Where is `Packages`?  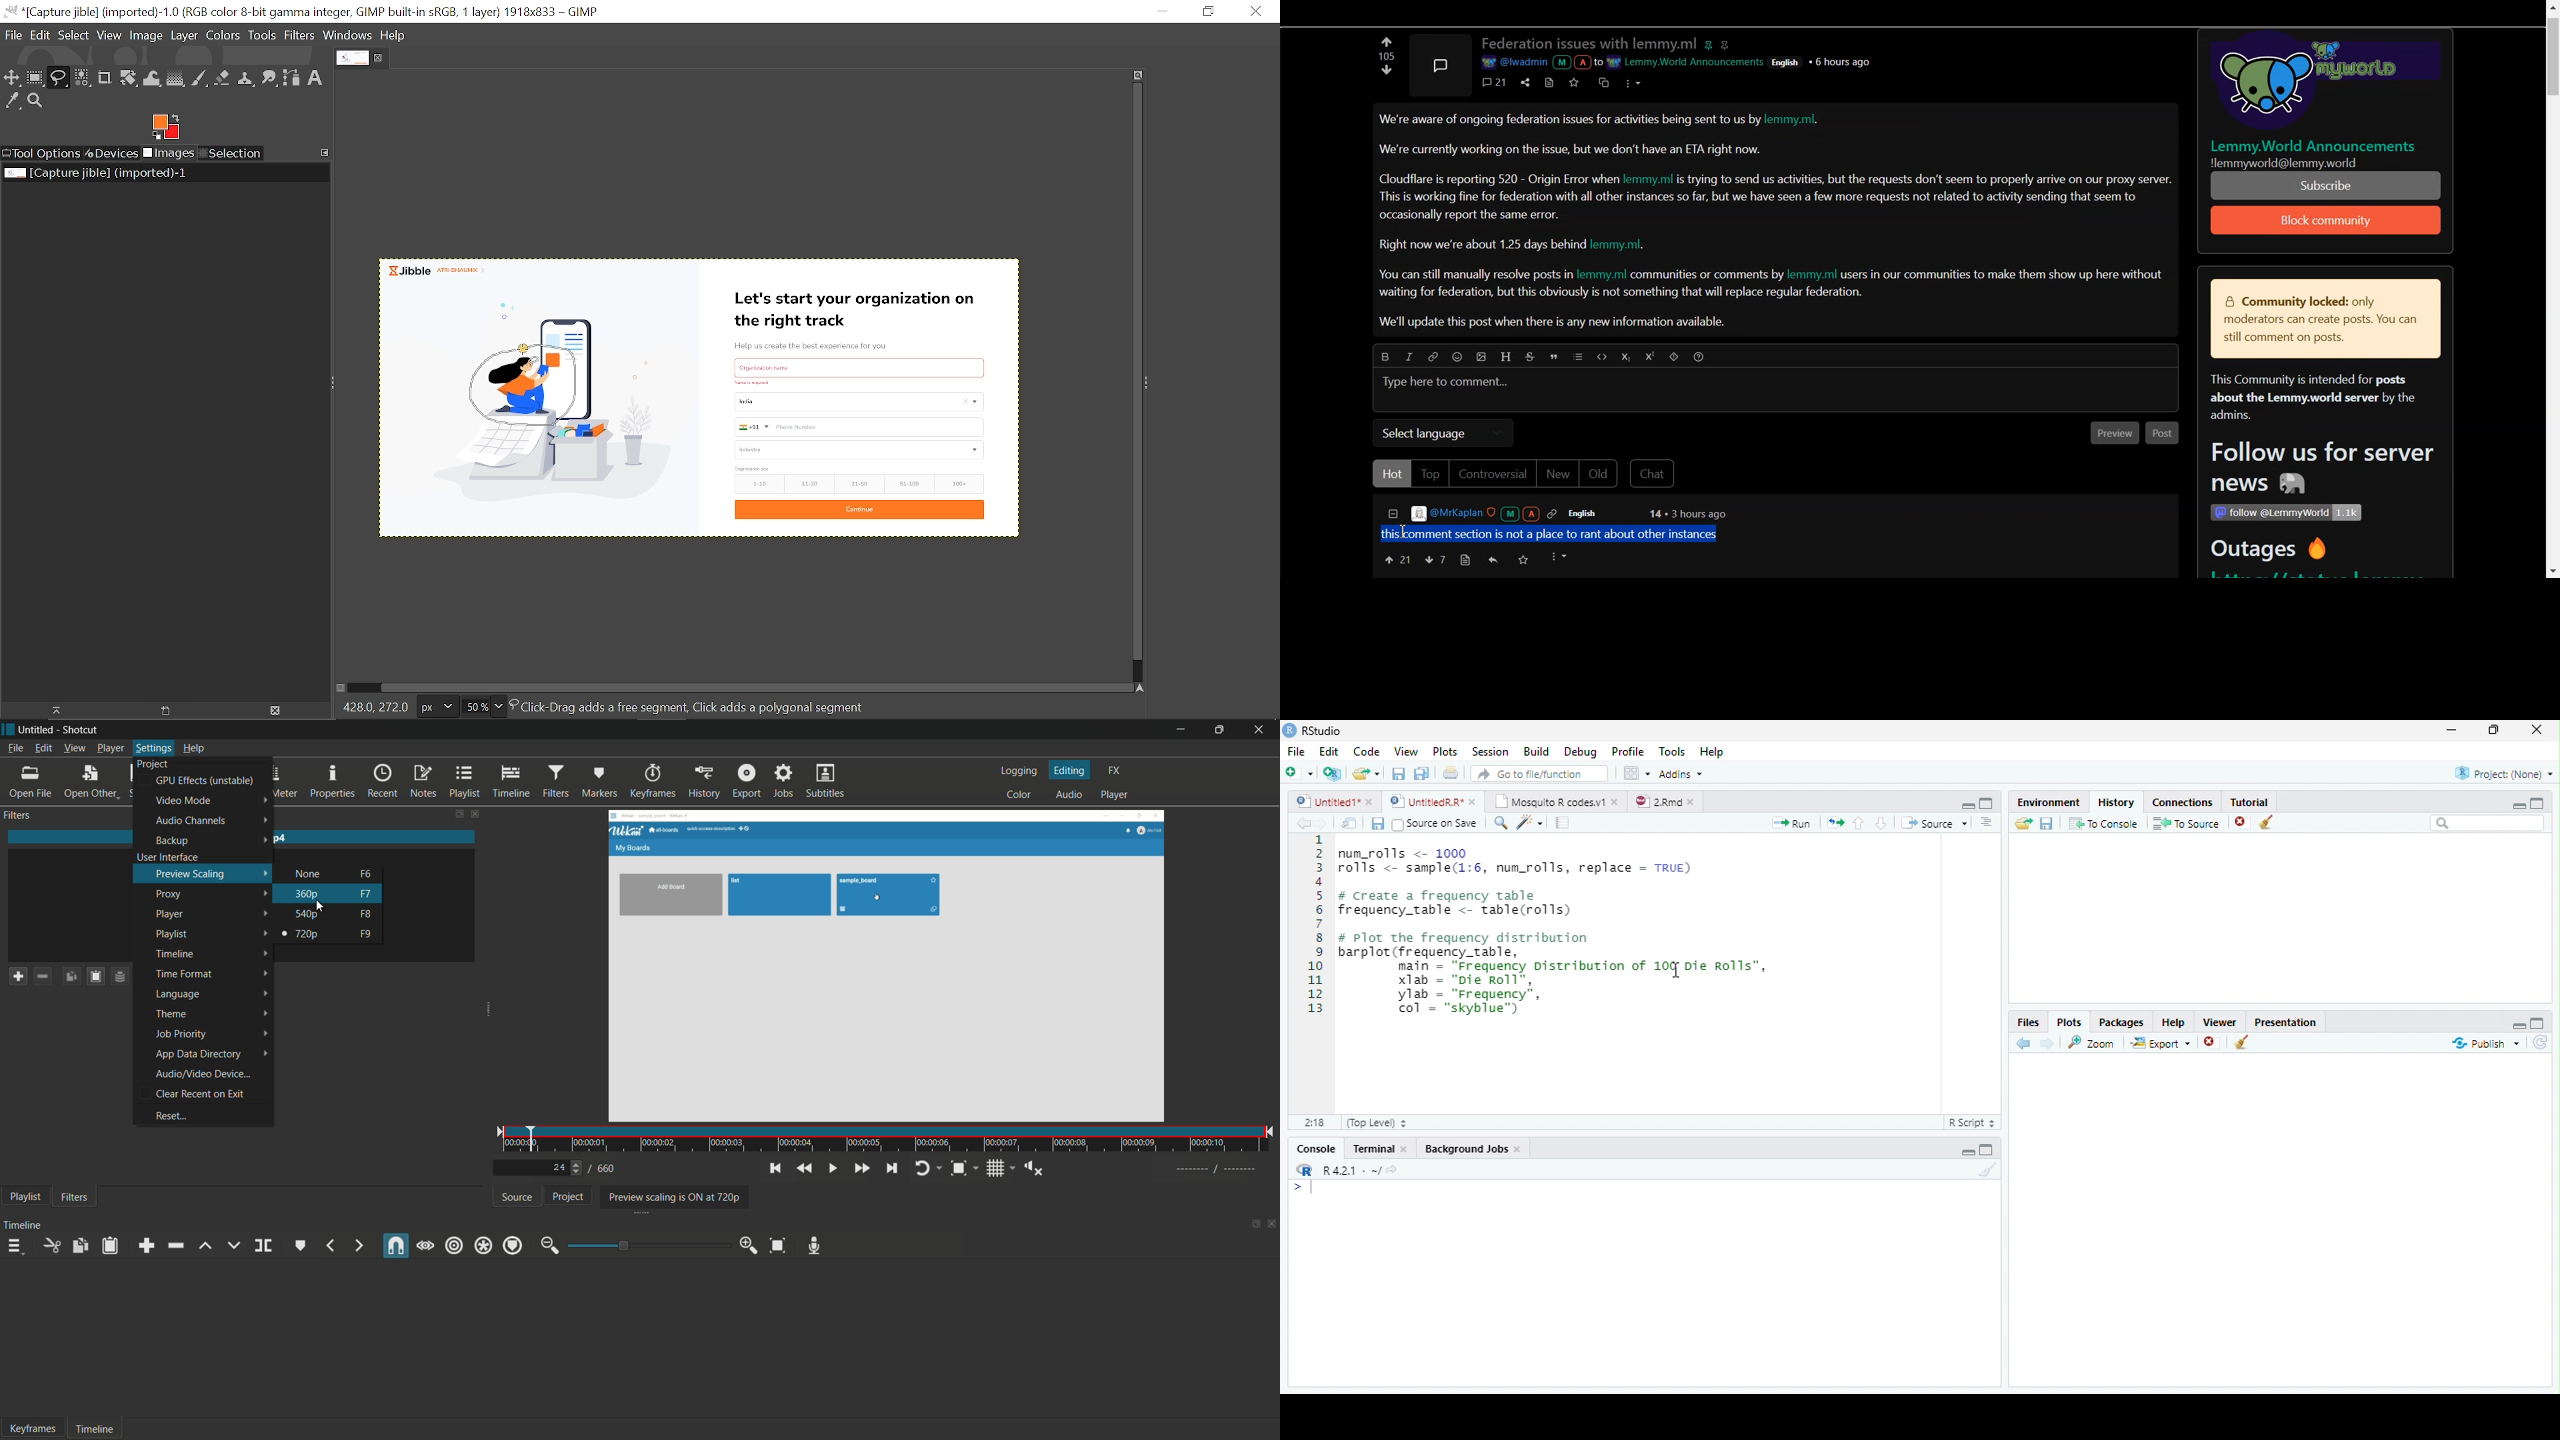 Packages is located at coordinates (2122, 1022).